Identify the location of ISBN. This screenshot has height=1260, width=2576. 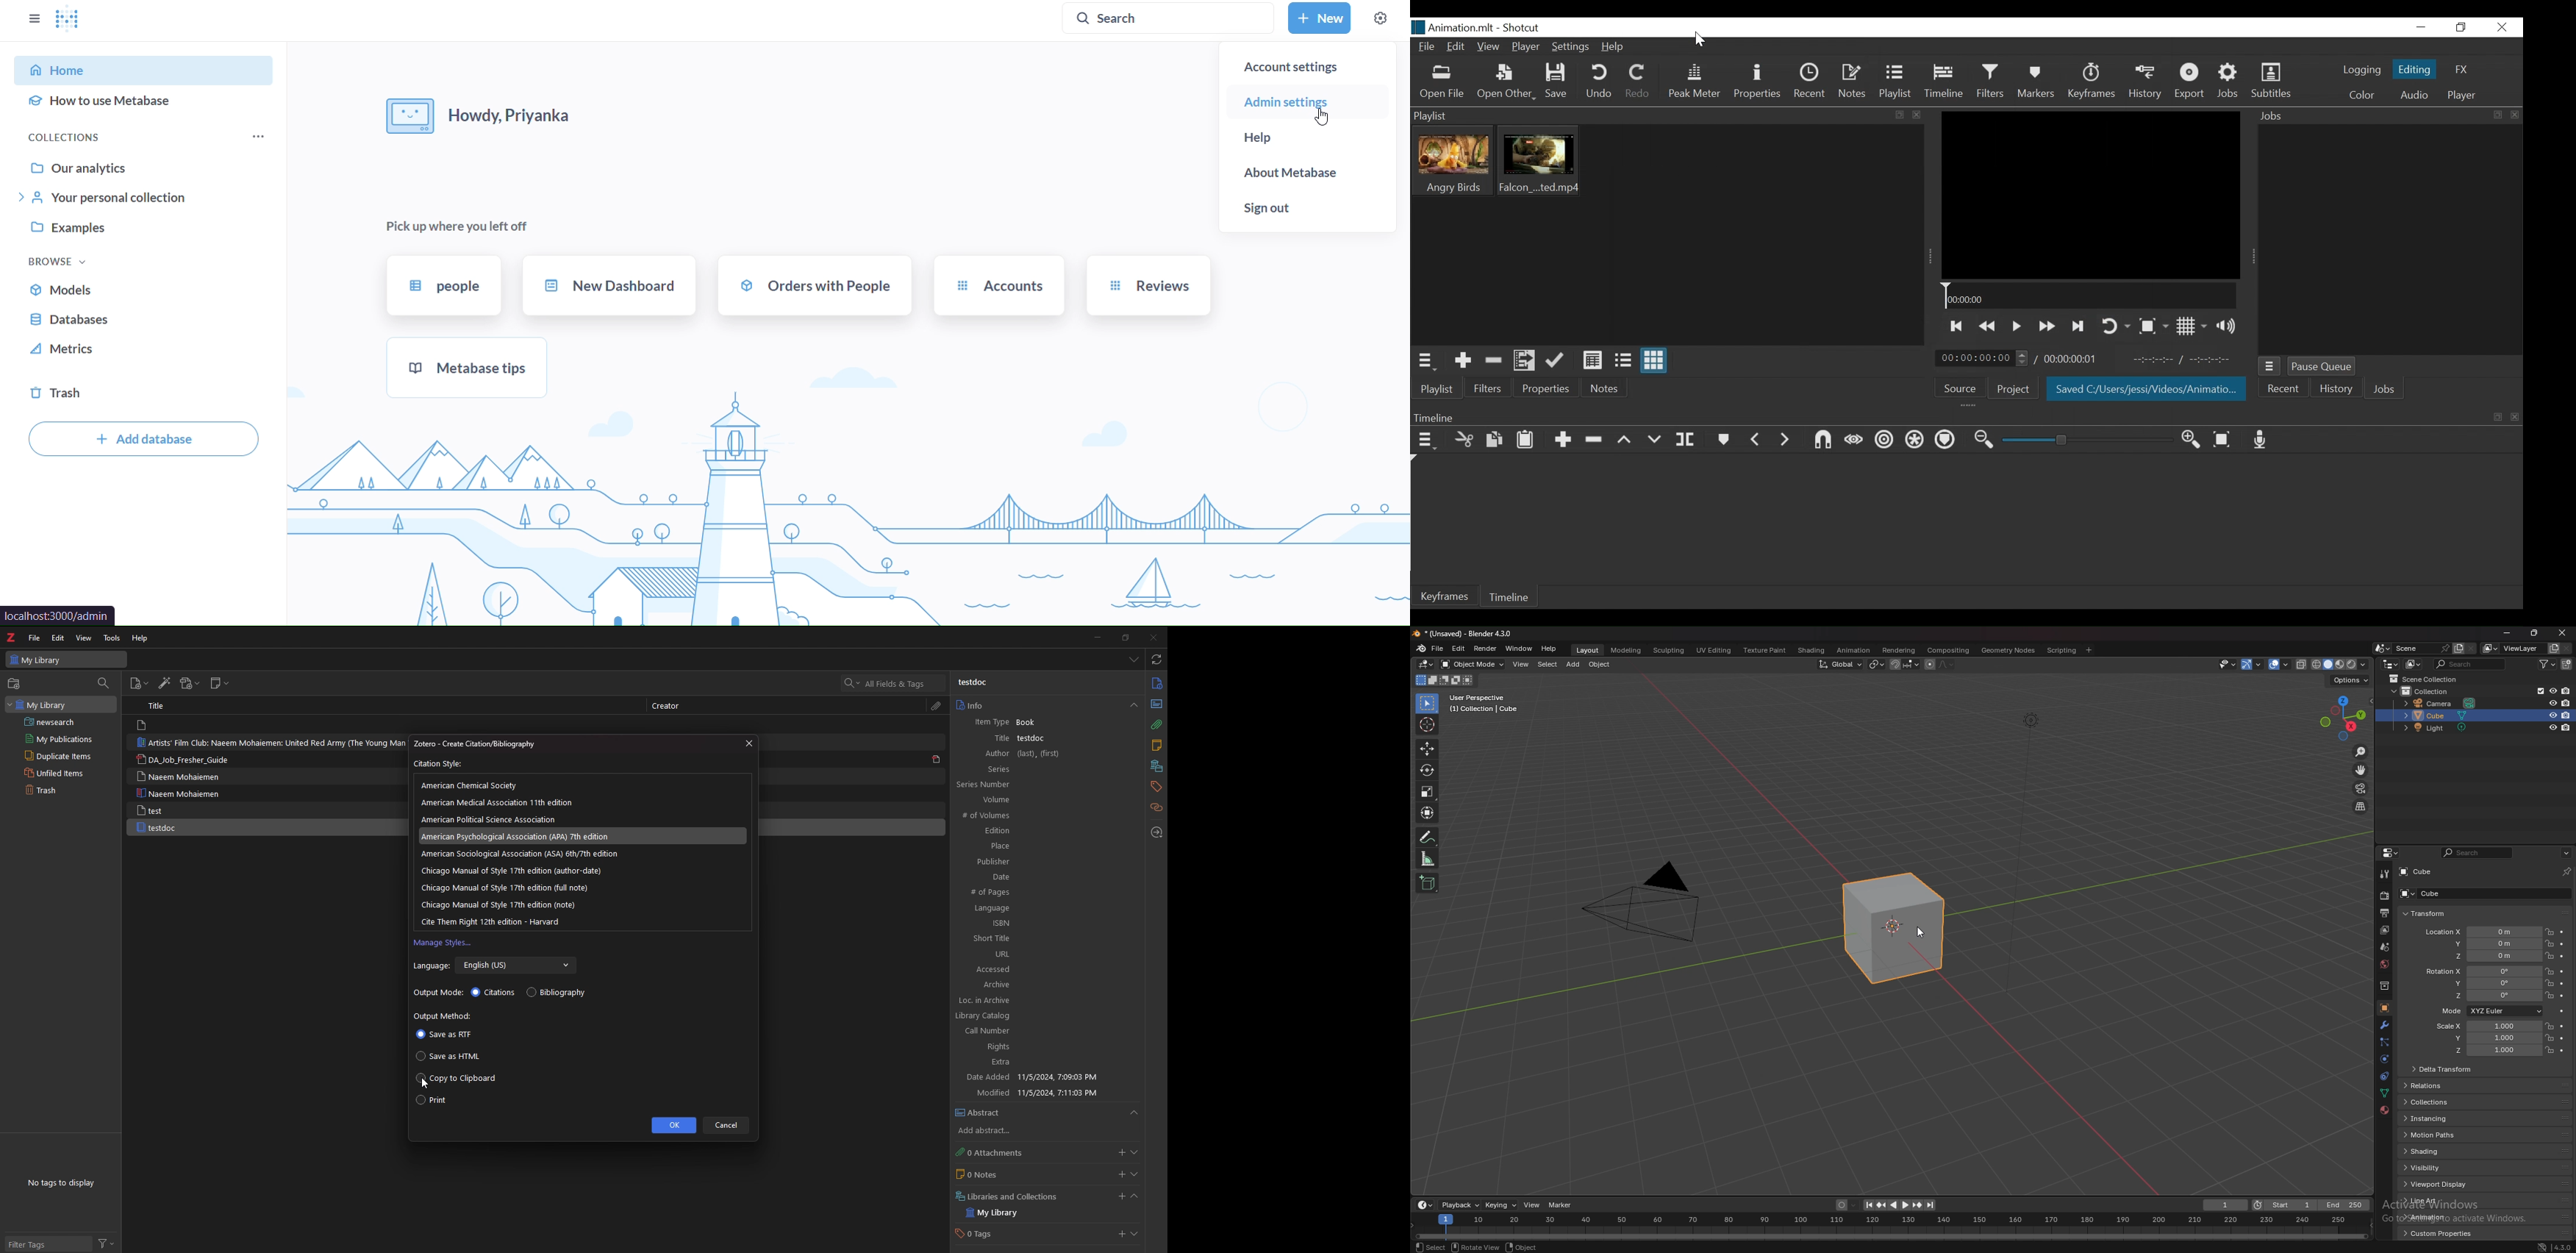
(1043, 923).